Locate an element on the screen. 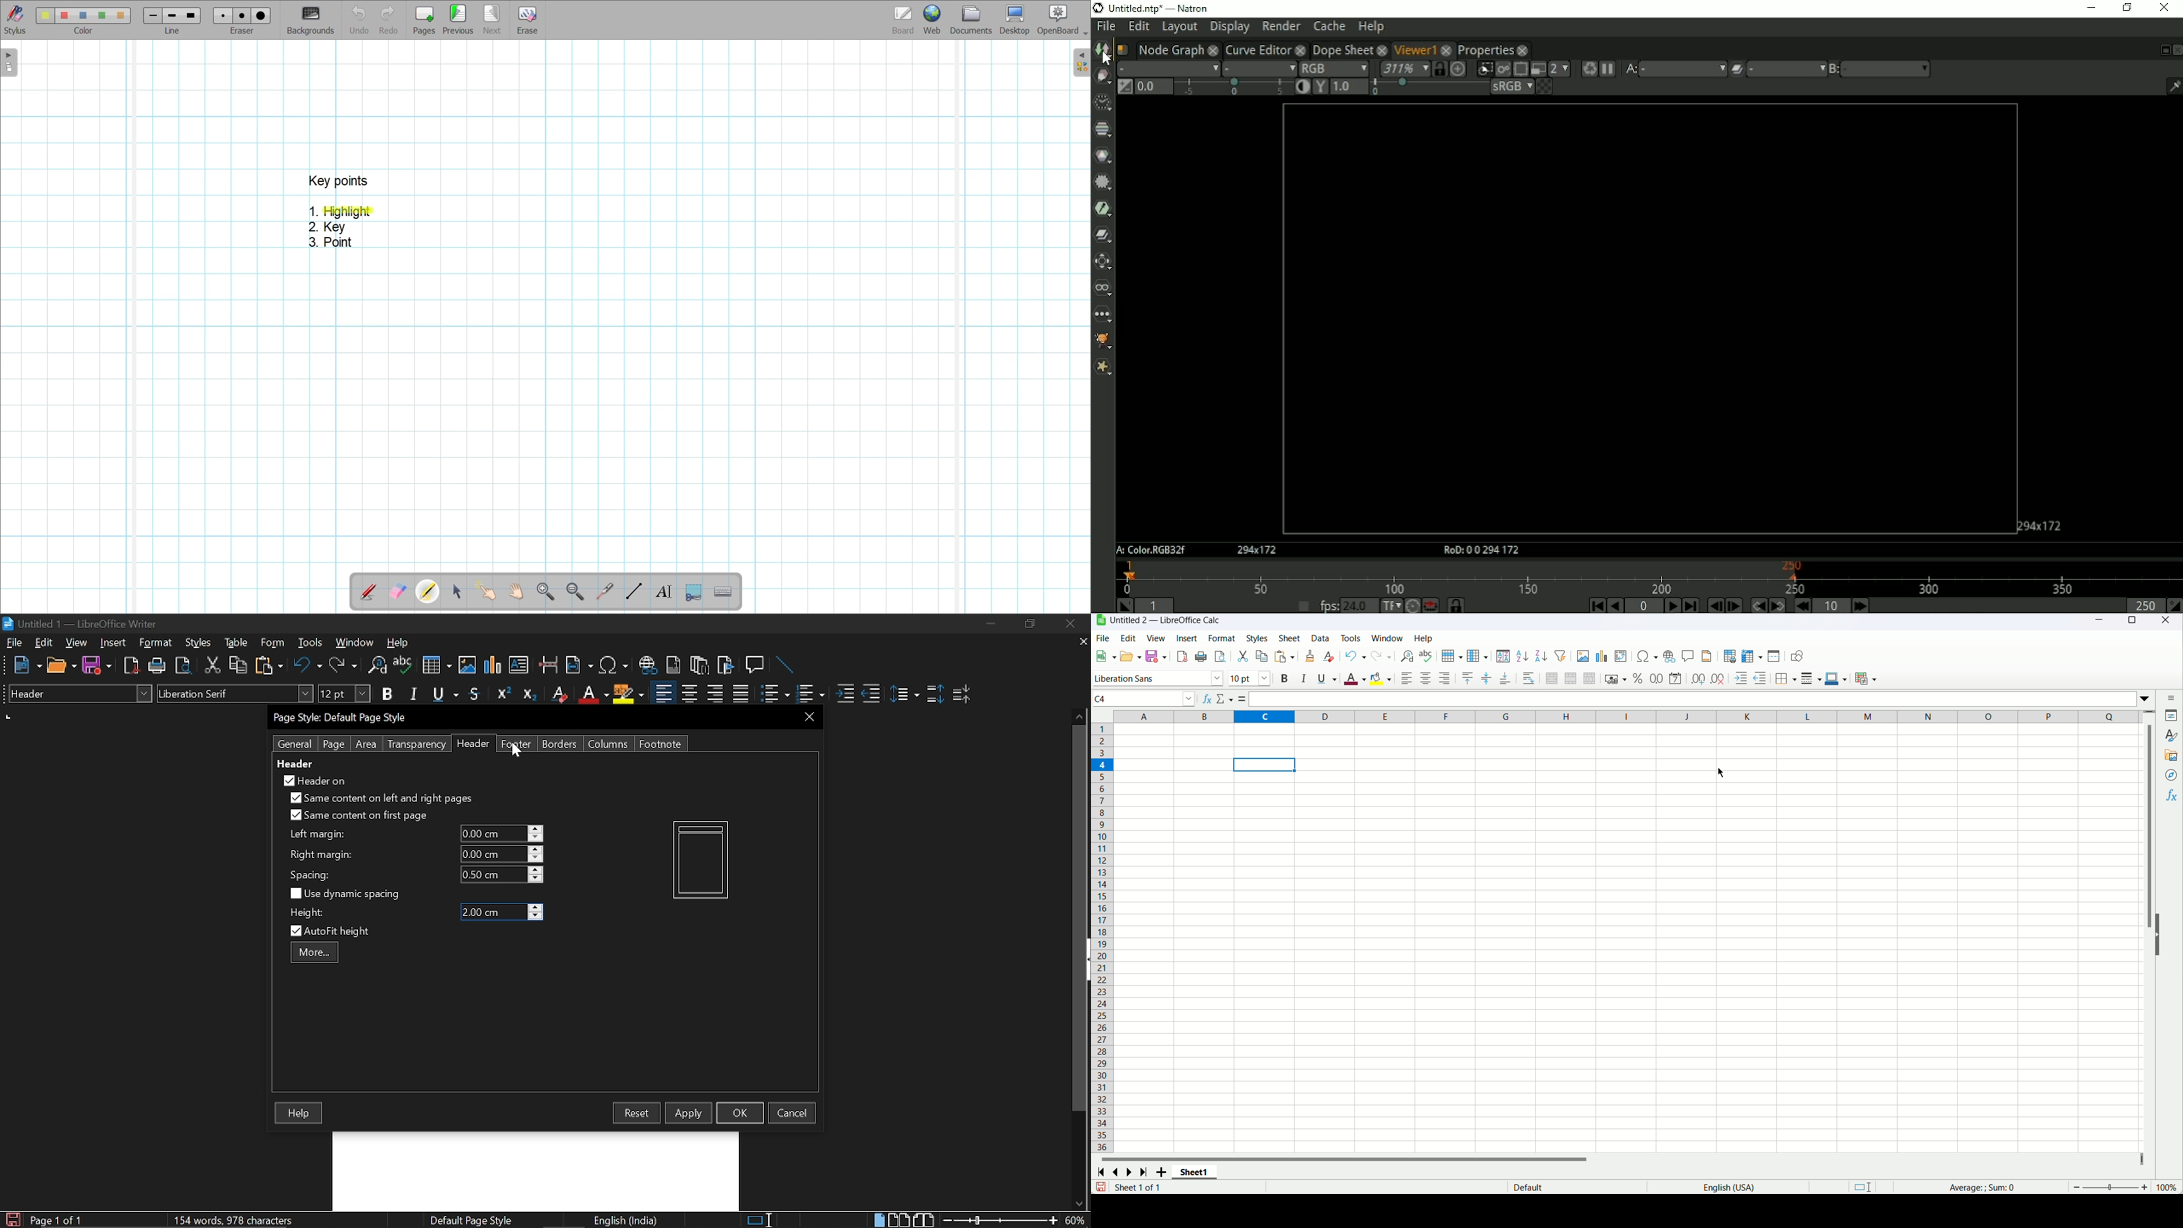 This screenshot has width=2184, height=1232. Bold is located at coordinates (1283, 679).